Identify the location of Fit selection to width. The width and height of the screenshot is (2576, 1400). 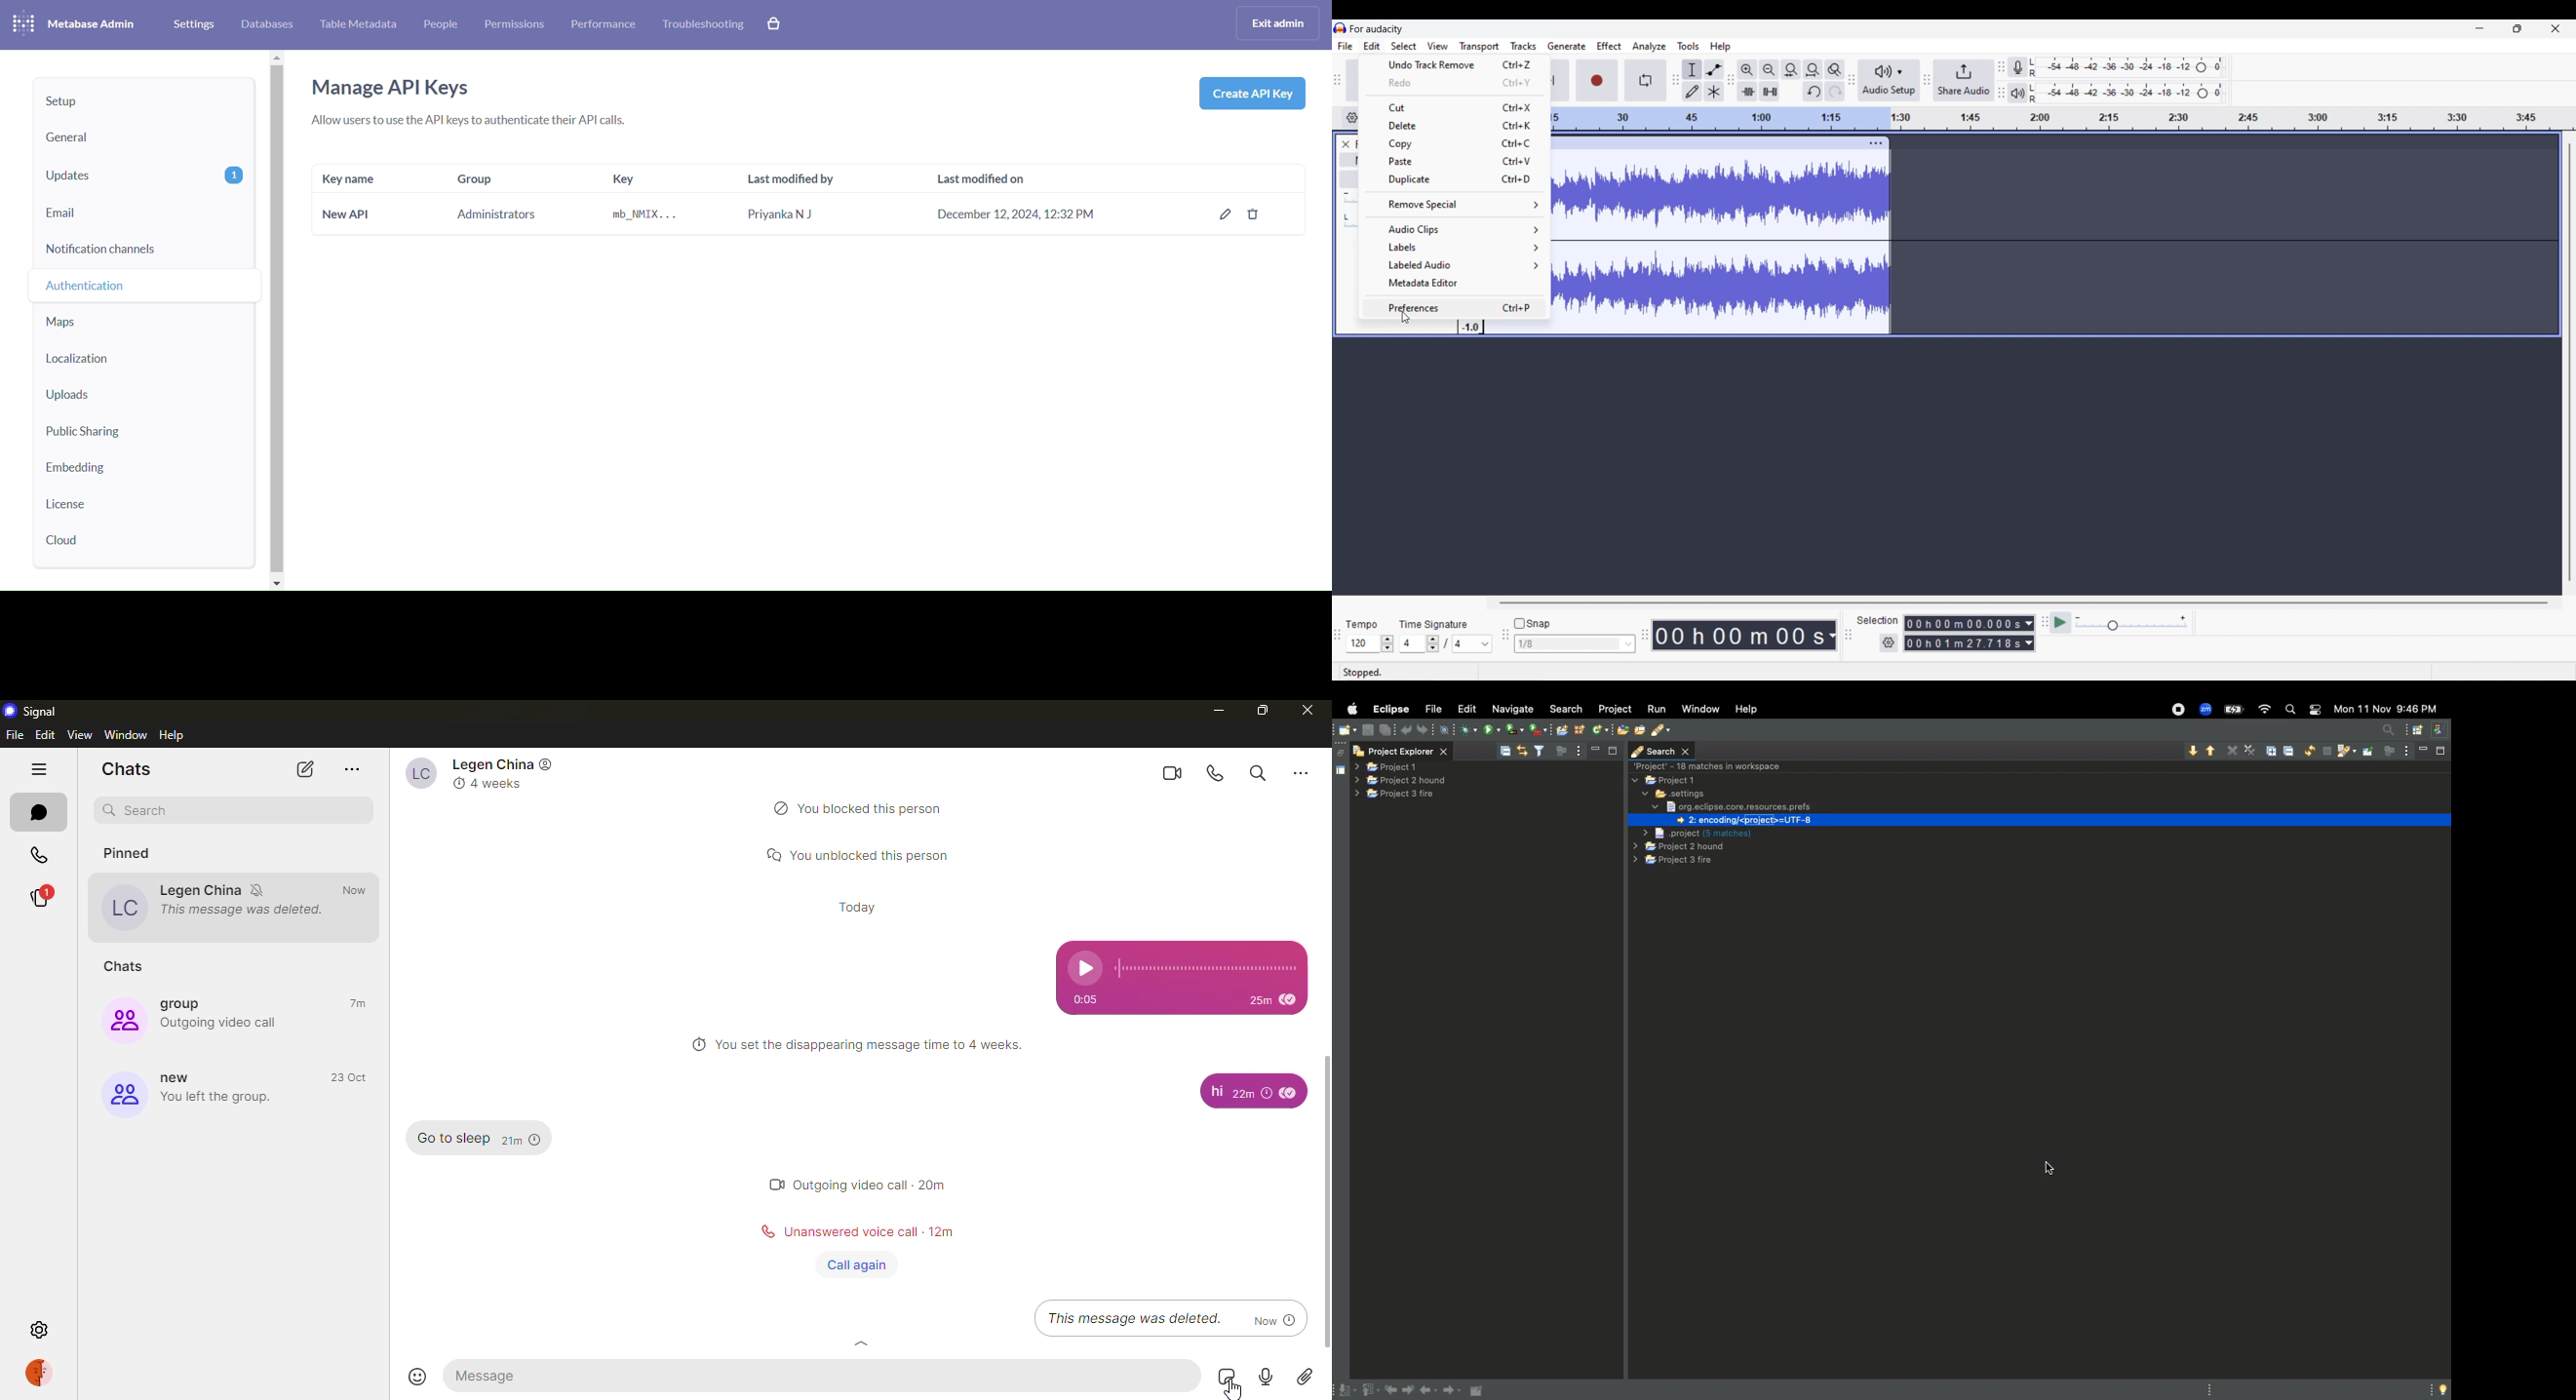
(1791, 69).